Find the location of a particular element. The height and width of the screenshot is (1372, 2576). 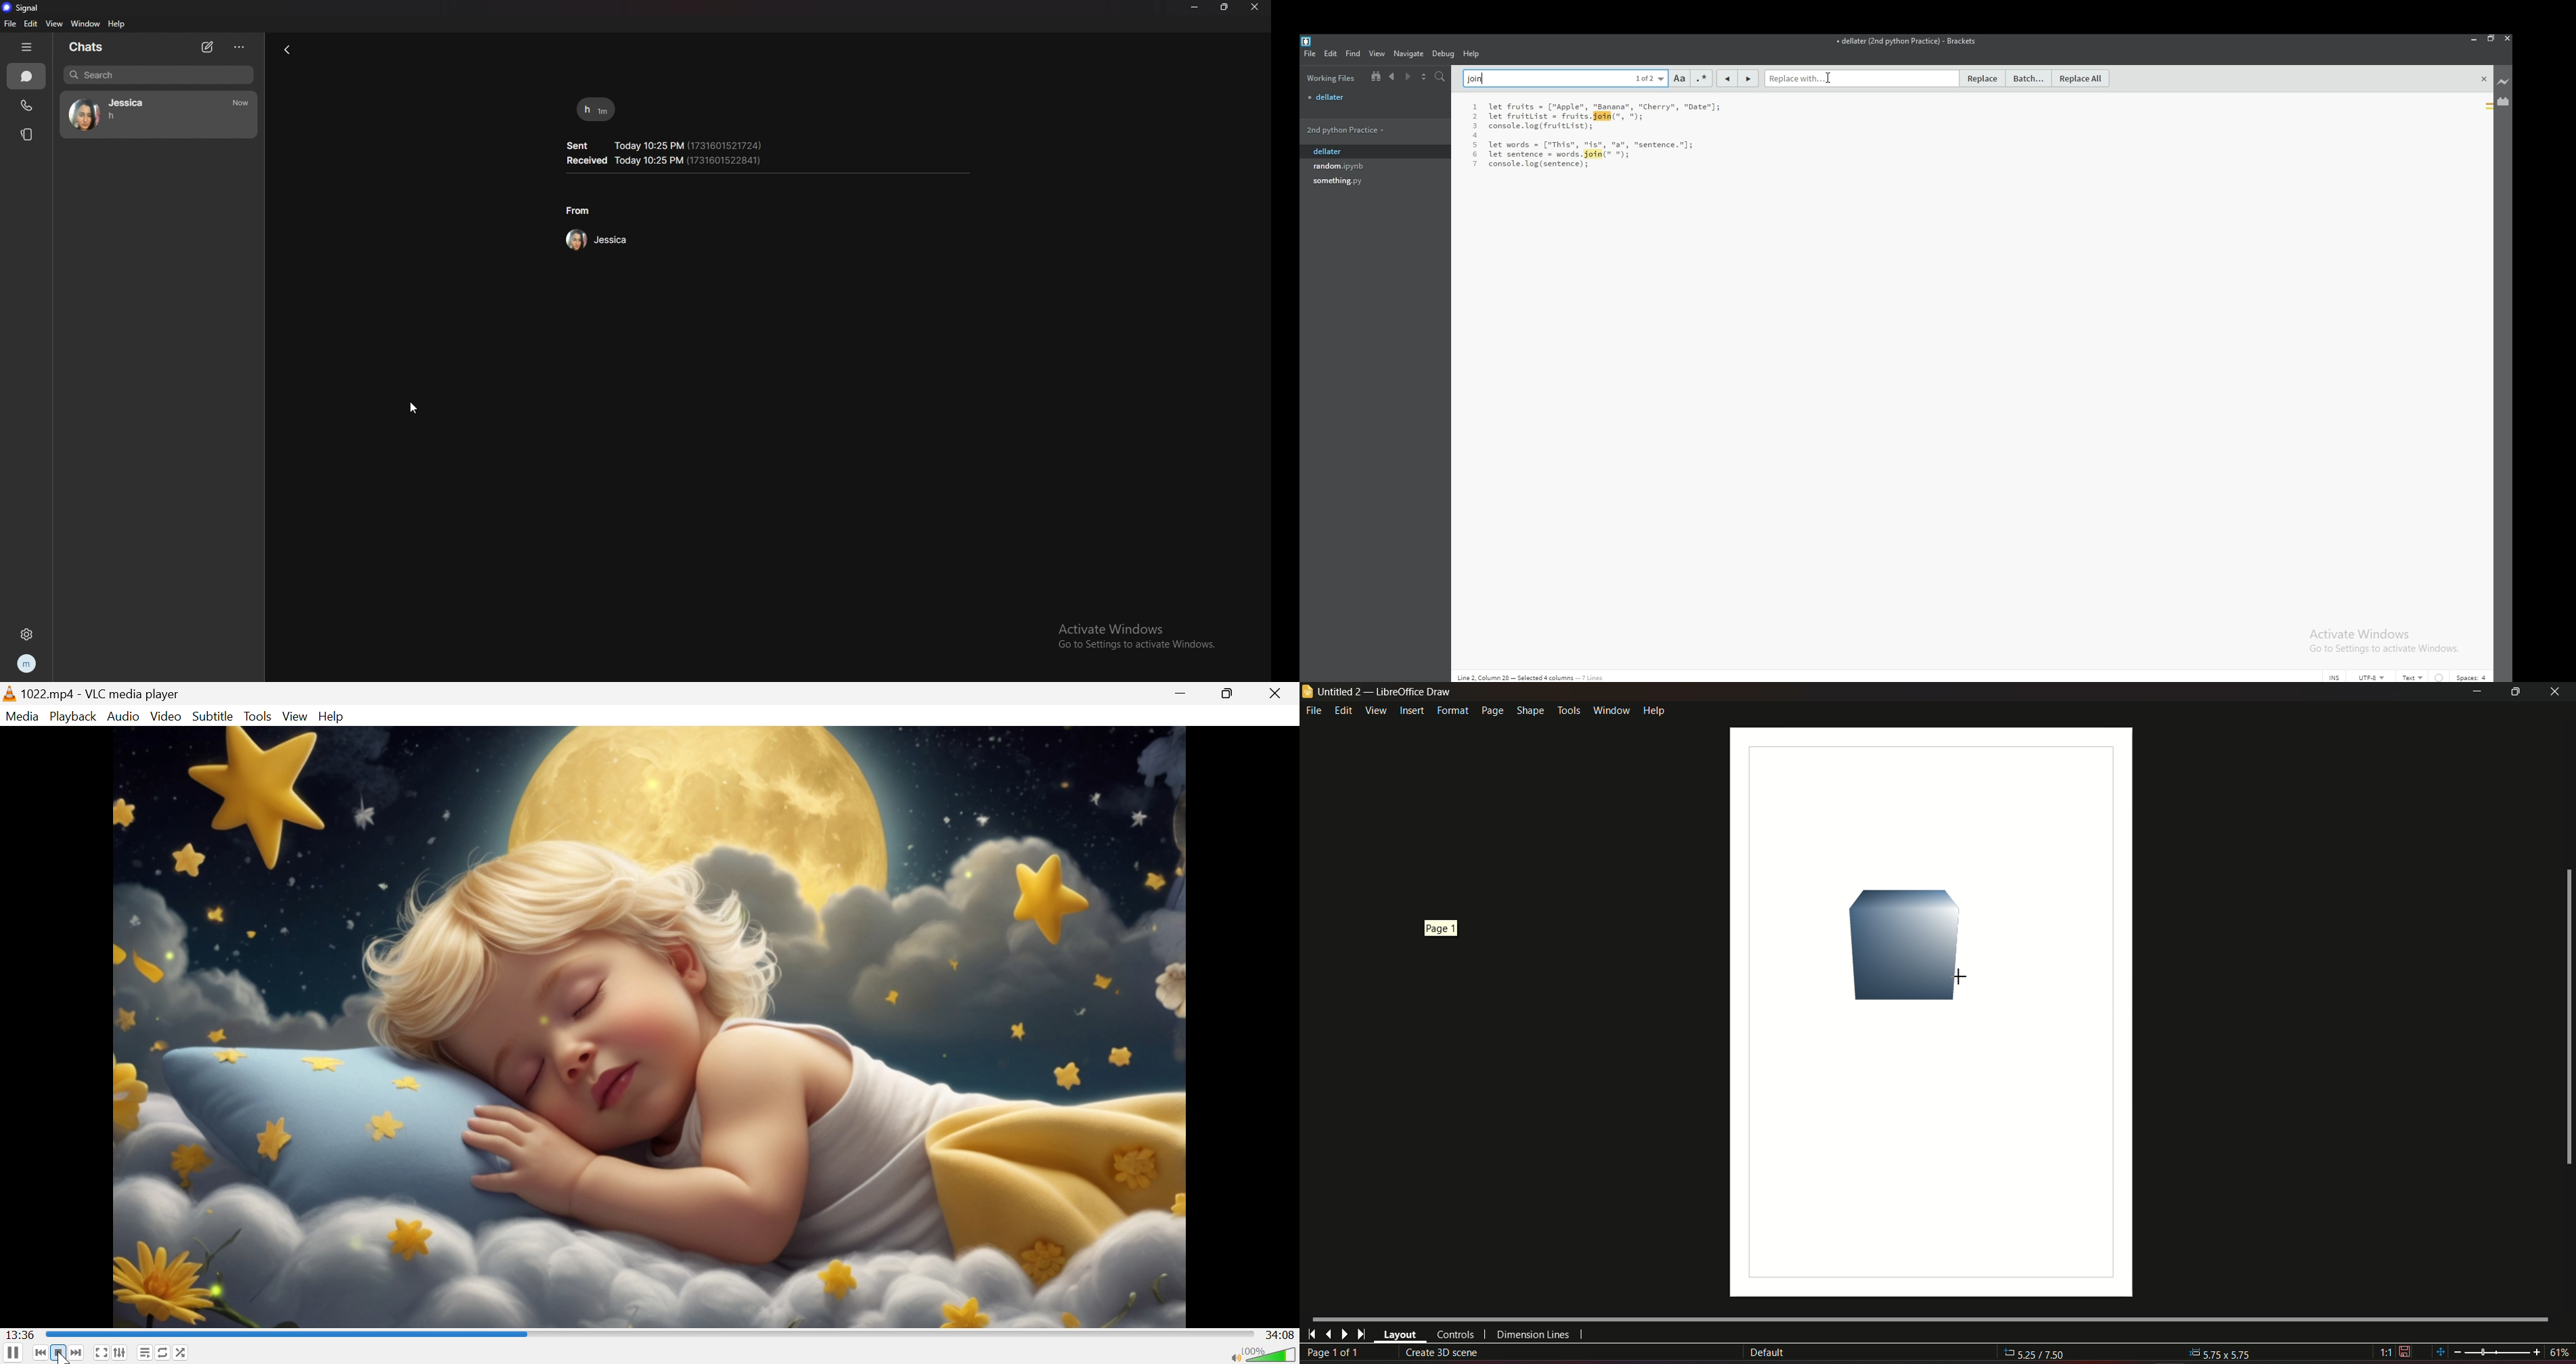

help is located at coordinates (1655, 709).